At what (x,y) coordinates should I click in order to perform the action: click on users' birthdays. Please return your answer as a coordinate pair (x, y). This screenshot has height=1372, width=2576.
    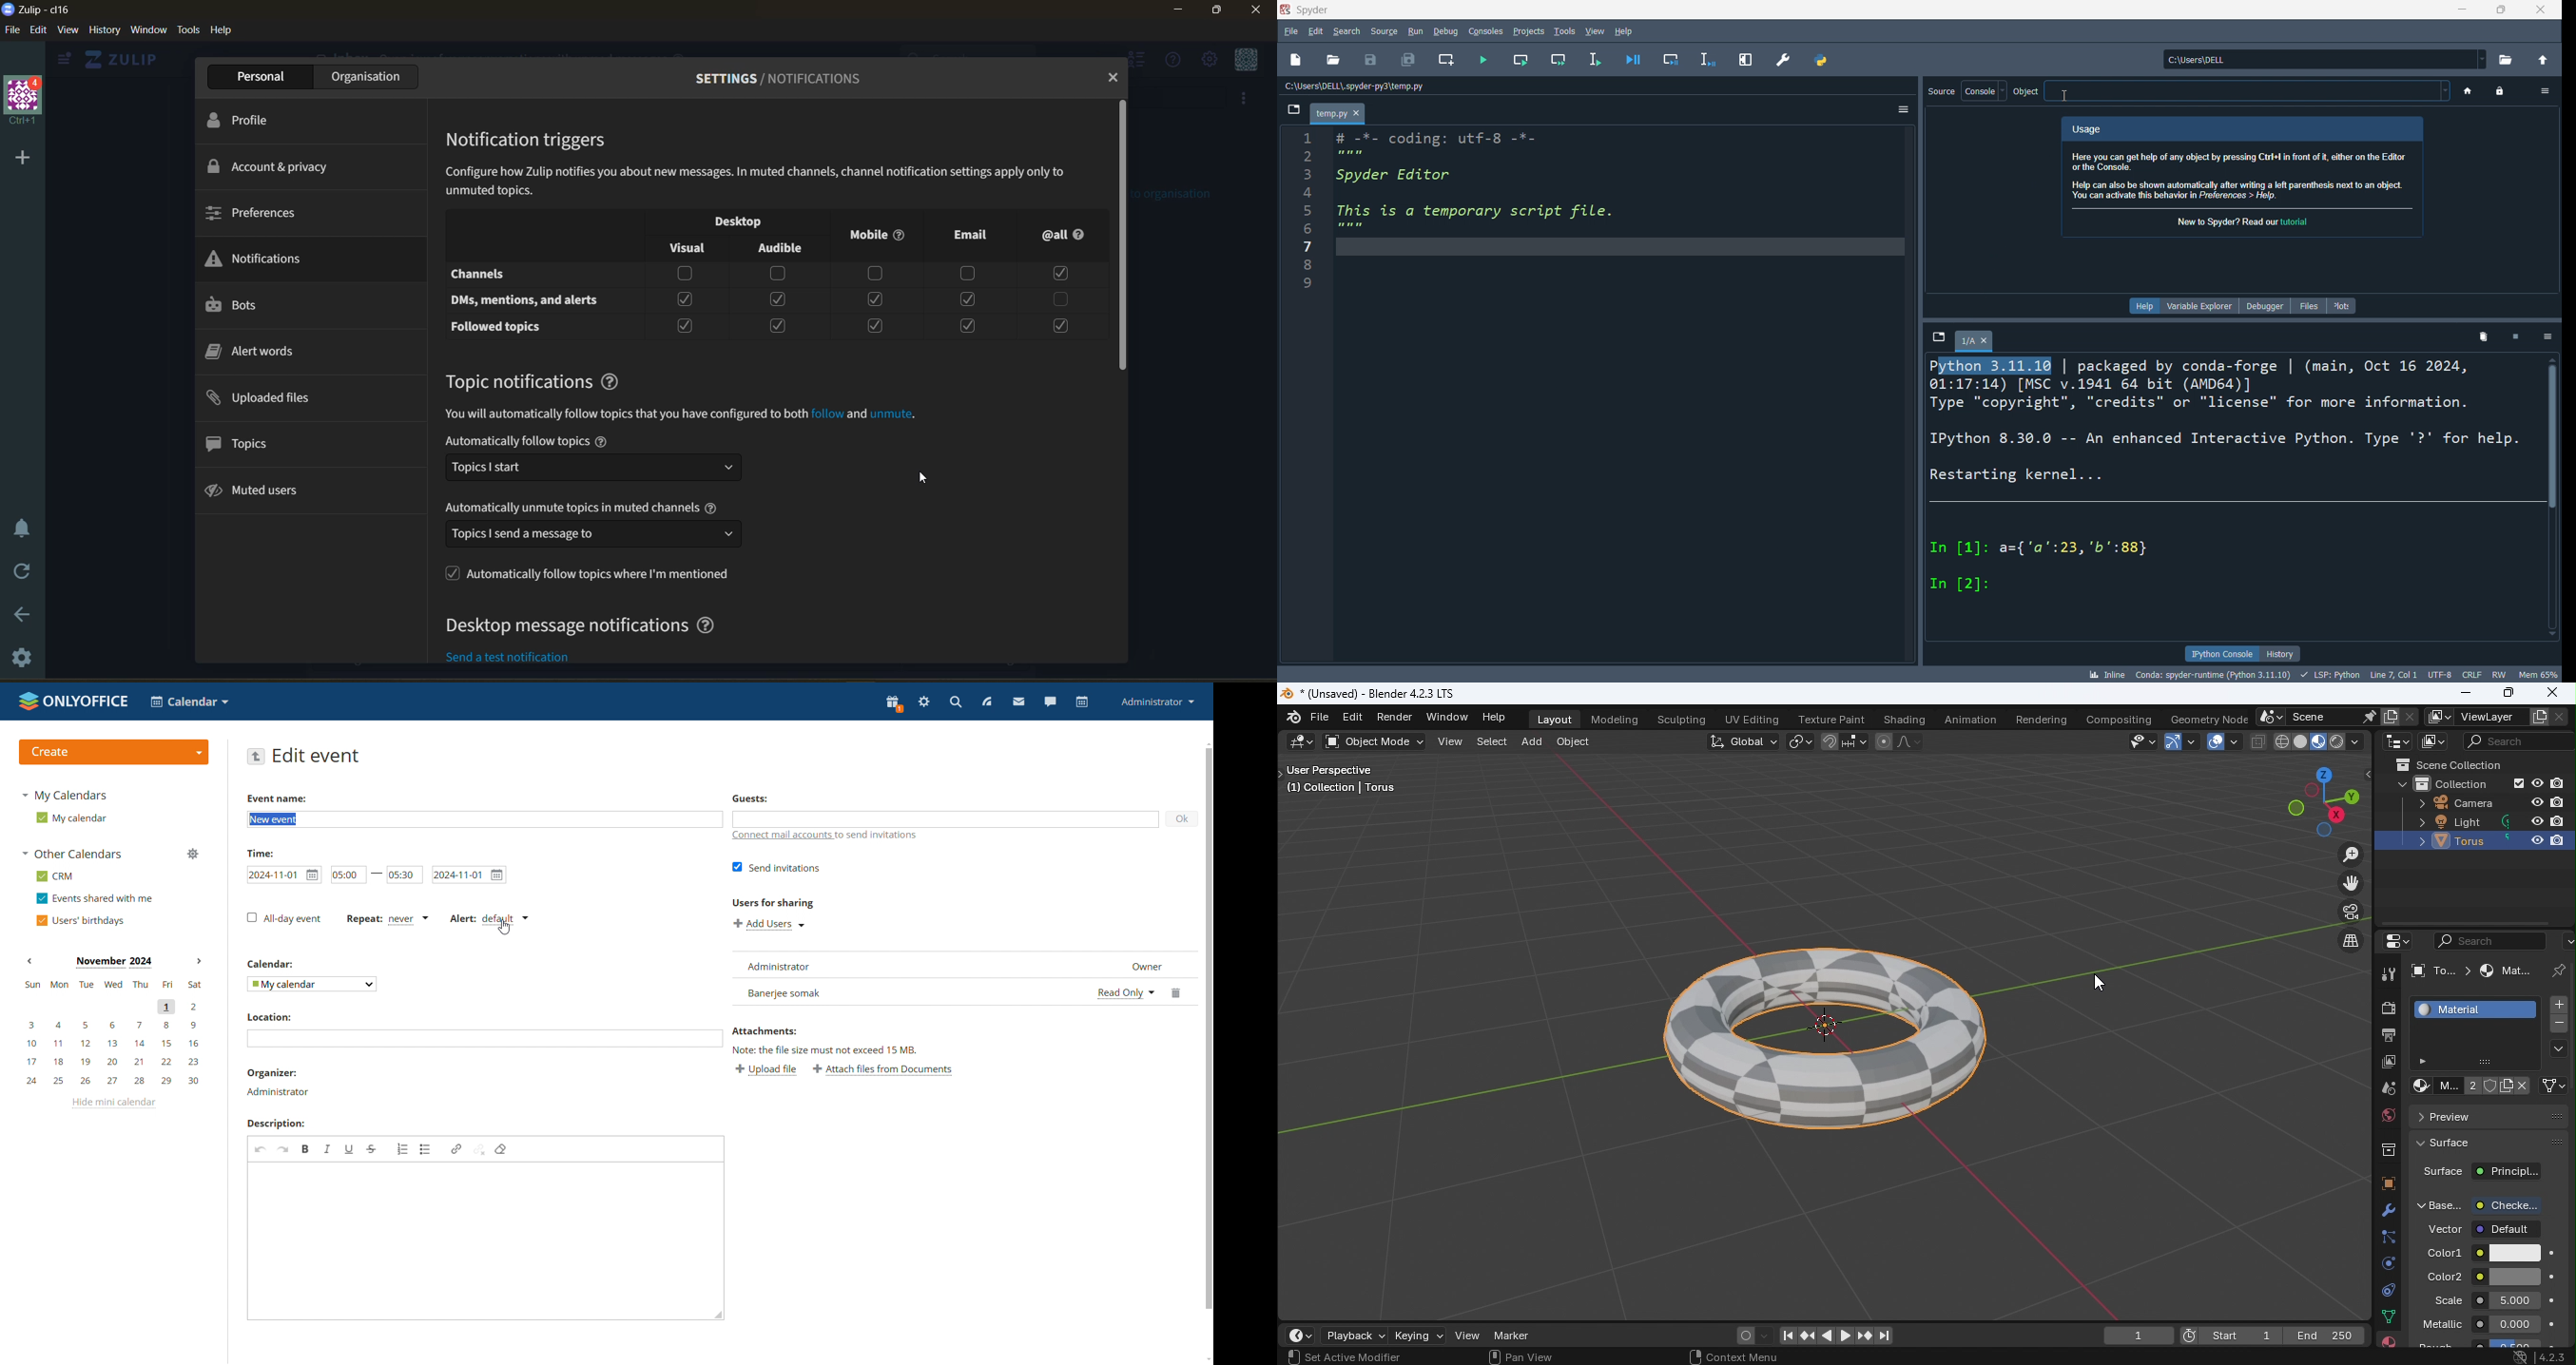
    Looking at the image, I should click on (83, 921).